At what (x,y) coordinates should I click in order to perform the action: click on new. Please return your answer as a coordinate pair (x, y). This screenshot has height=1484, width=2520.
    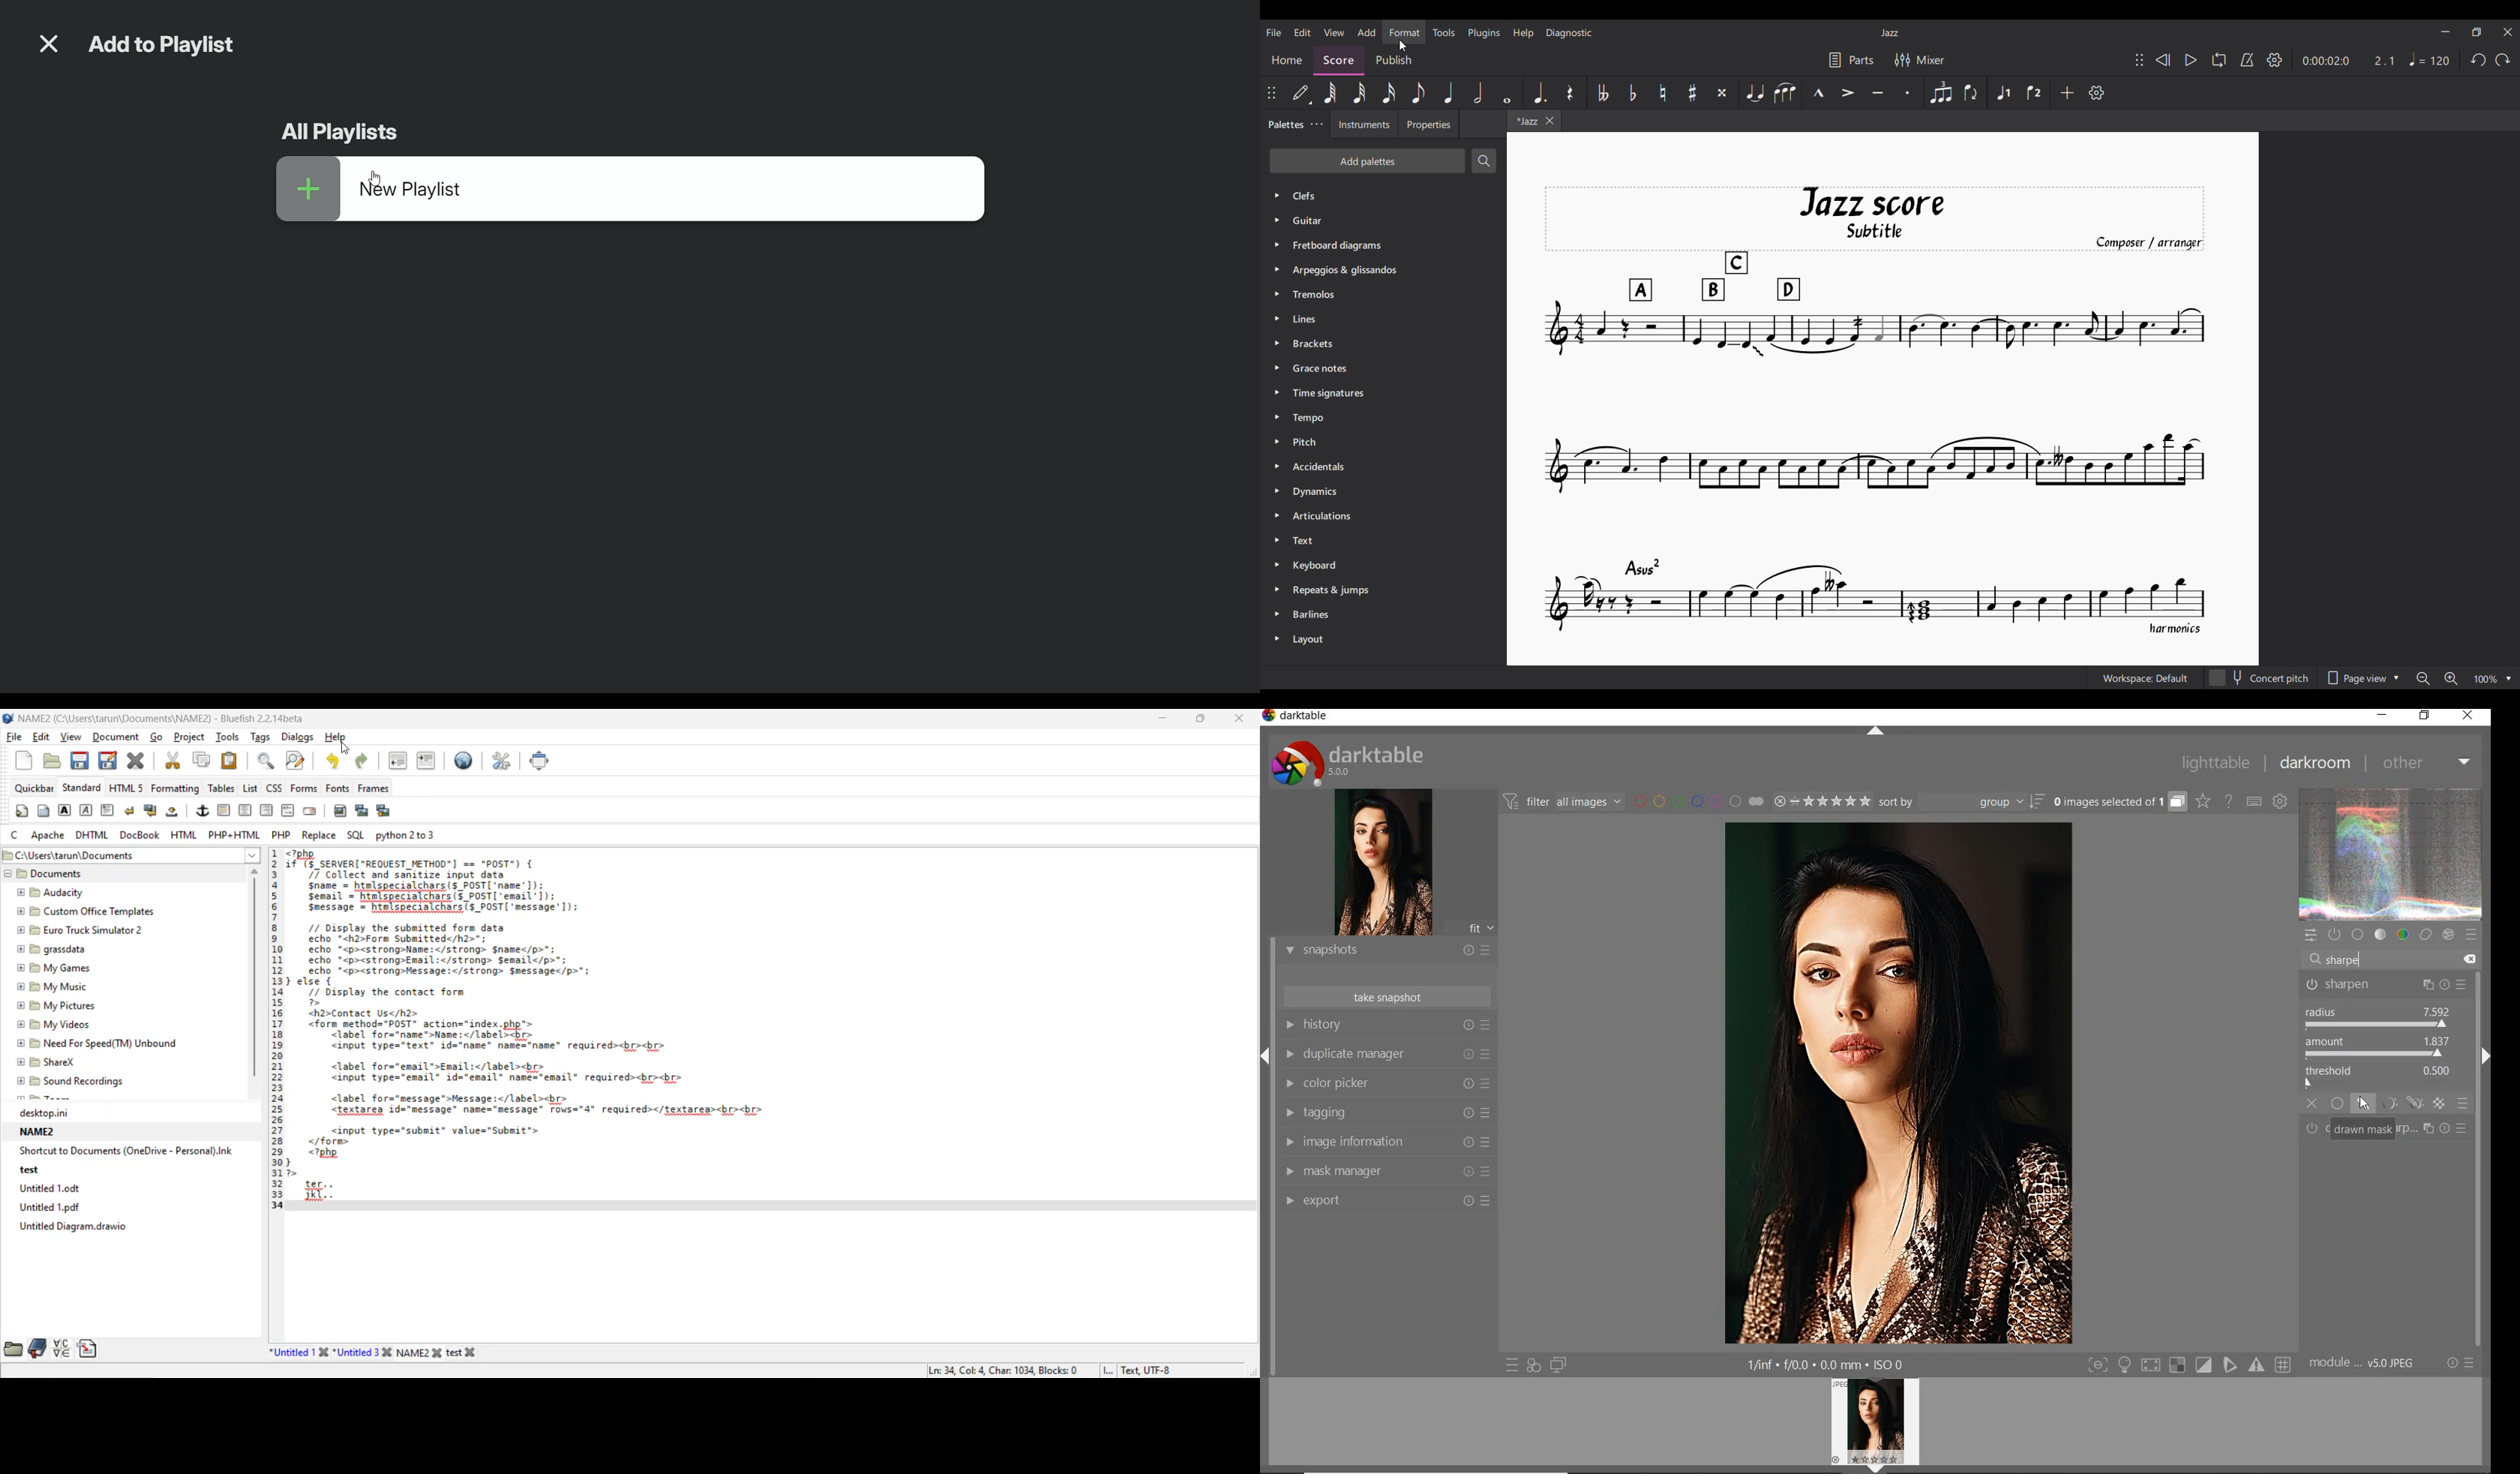
    Looking at the image, I should click on (24, 759).